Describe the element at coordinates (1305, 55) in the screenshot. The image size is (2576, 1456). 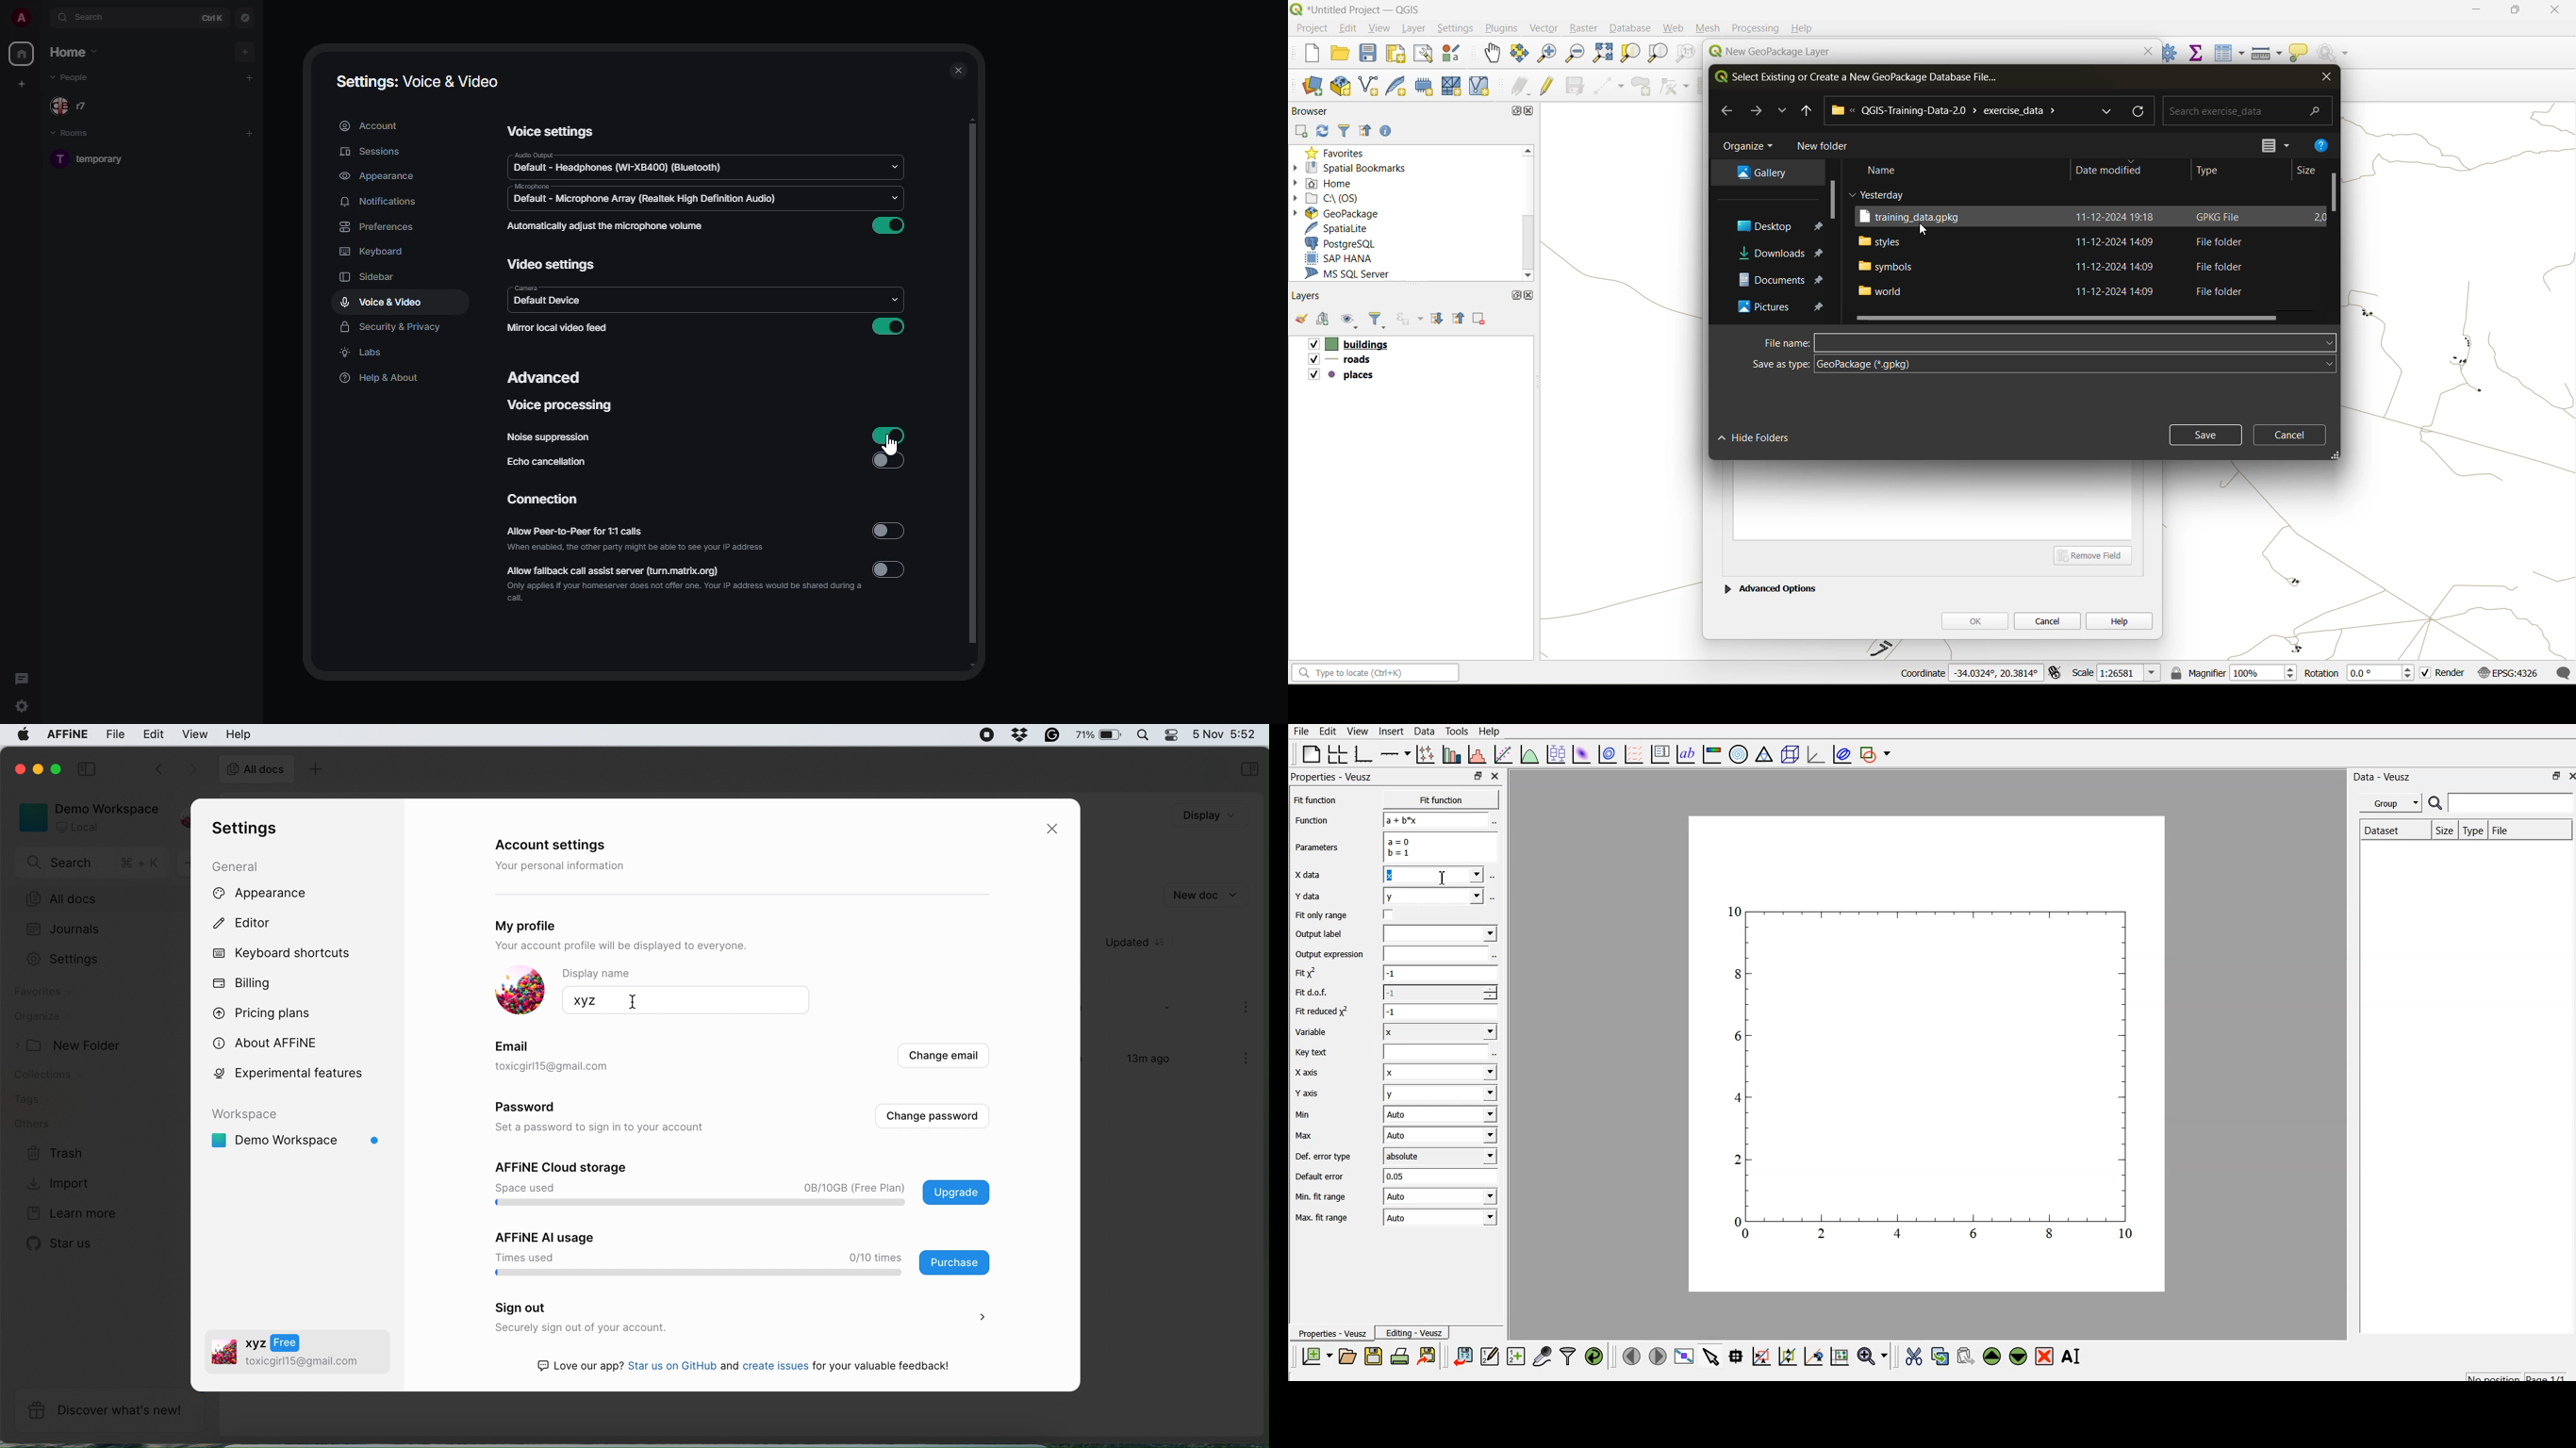
I see `new` at that location.